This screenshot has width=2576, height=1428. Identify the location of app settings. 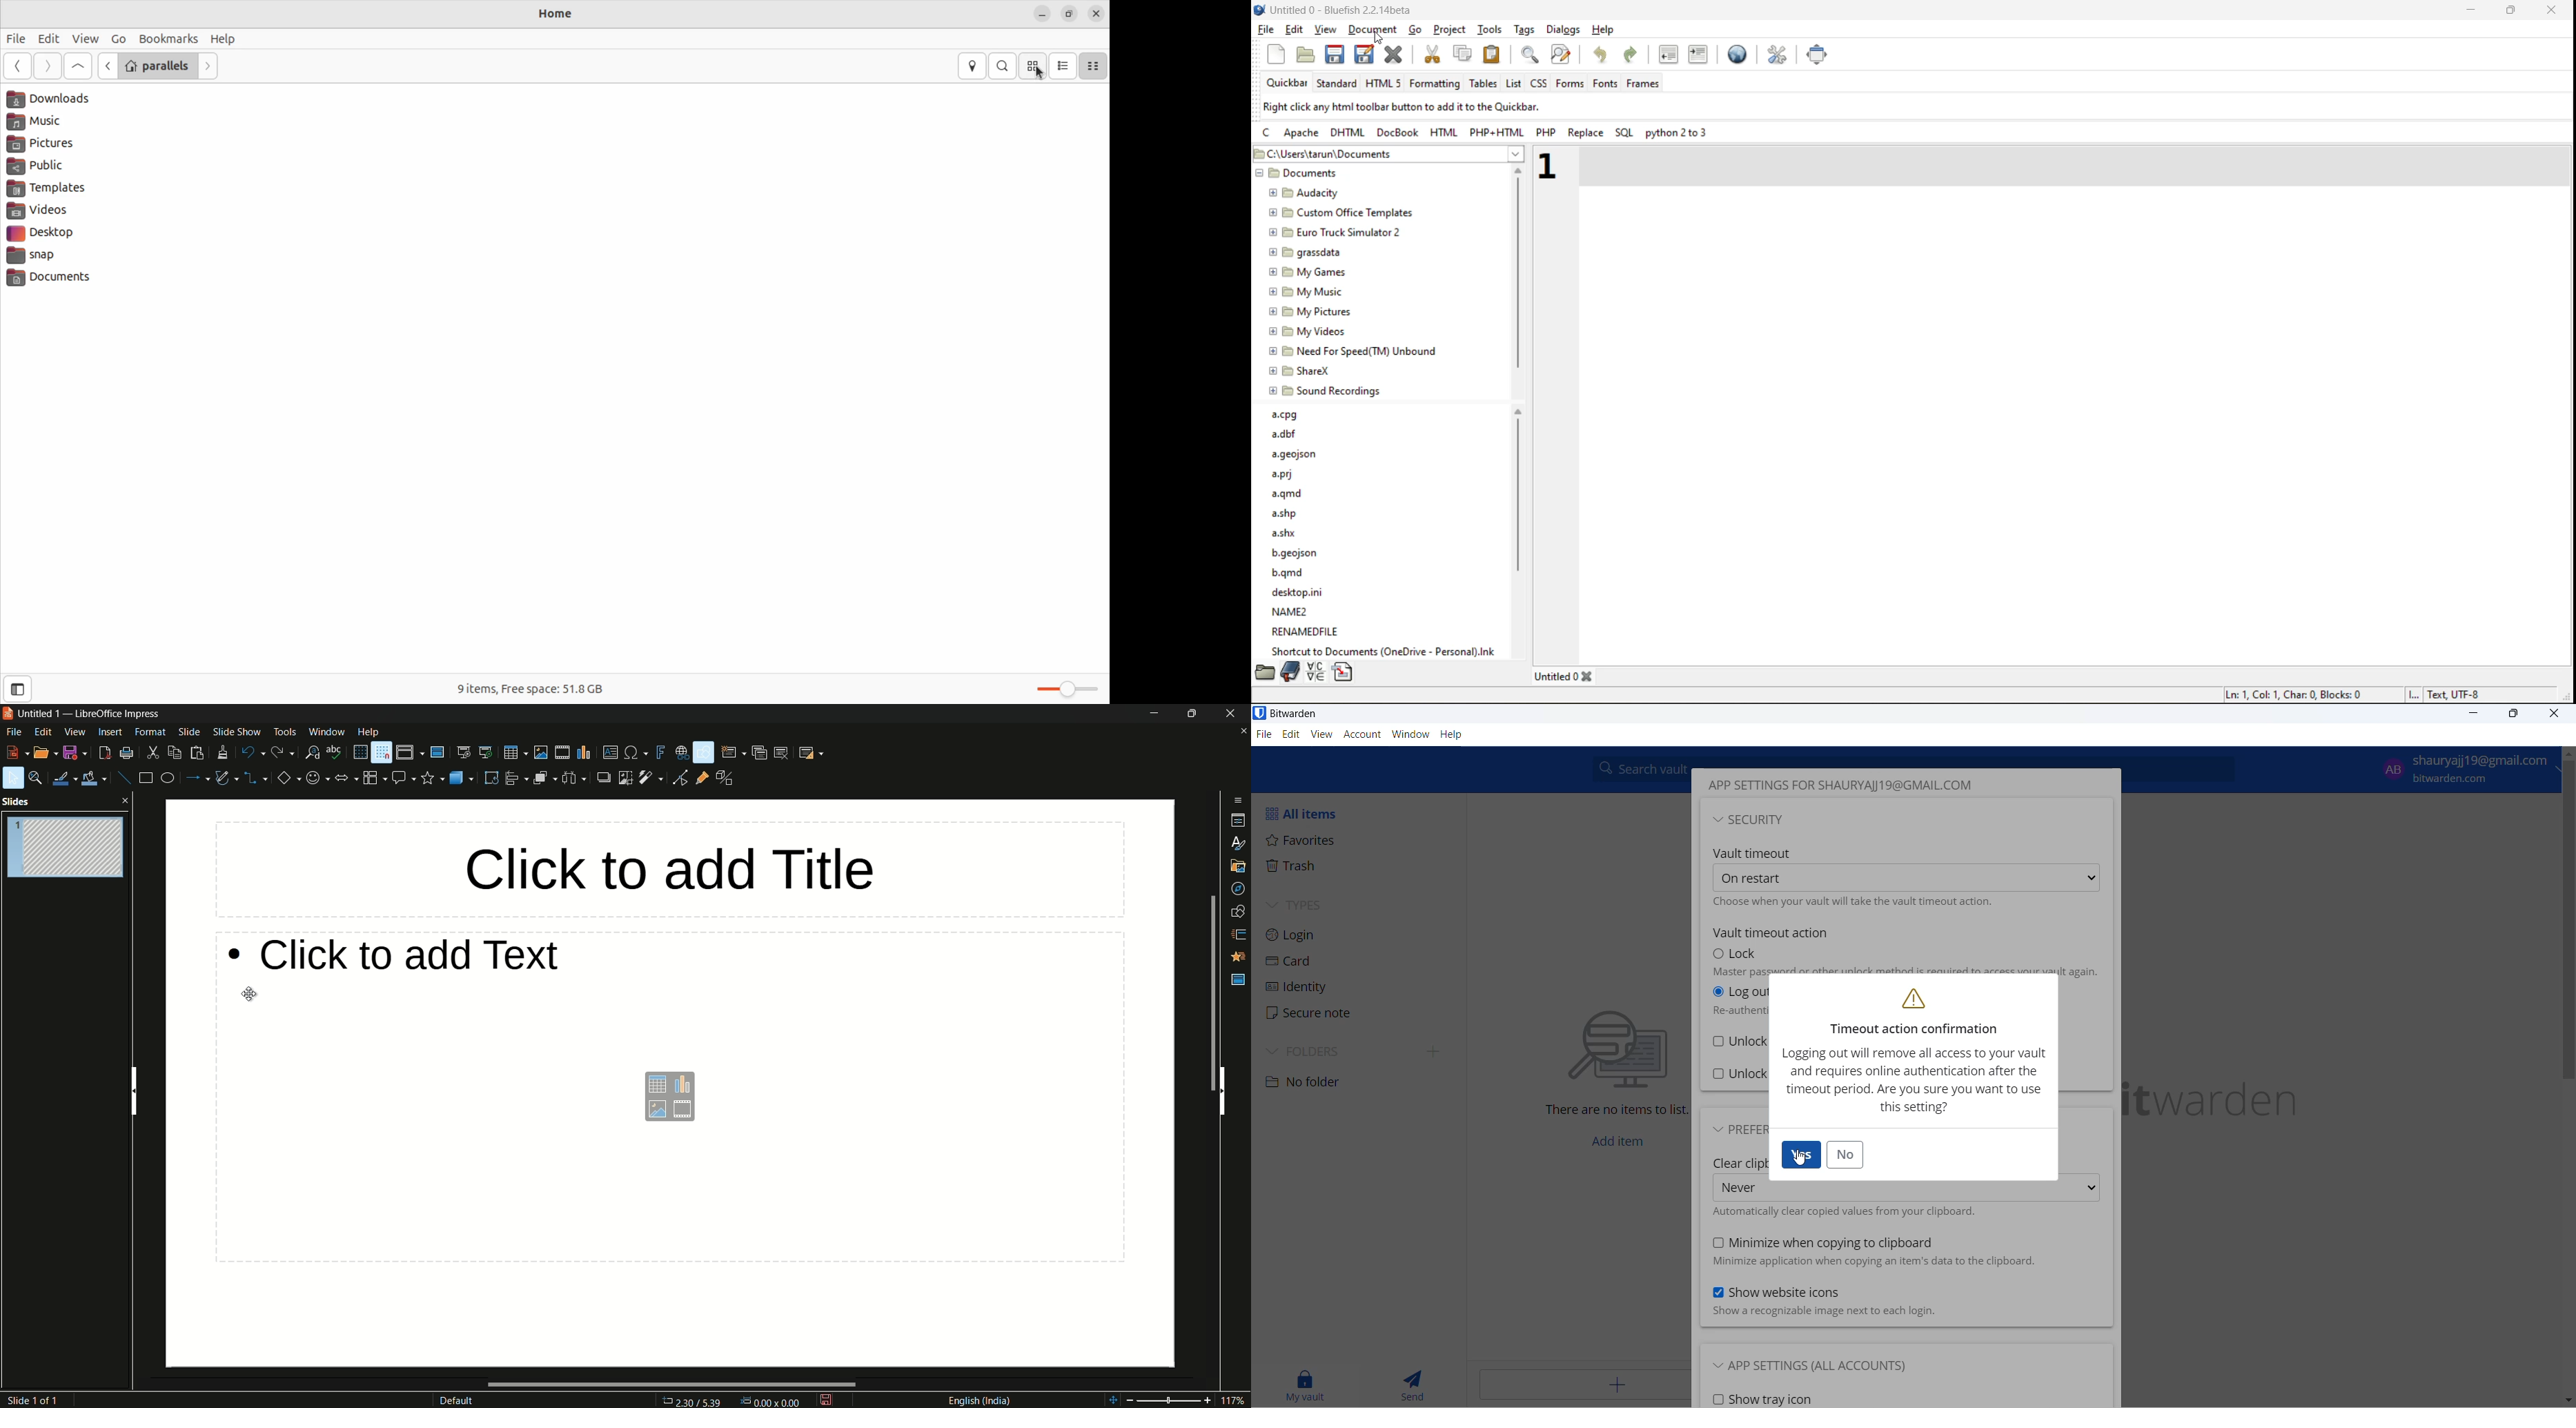
(1829, 1369).